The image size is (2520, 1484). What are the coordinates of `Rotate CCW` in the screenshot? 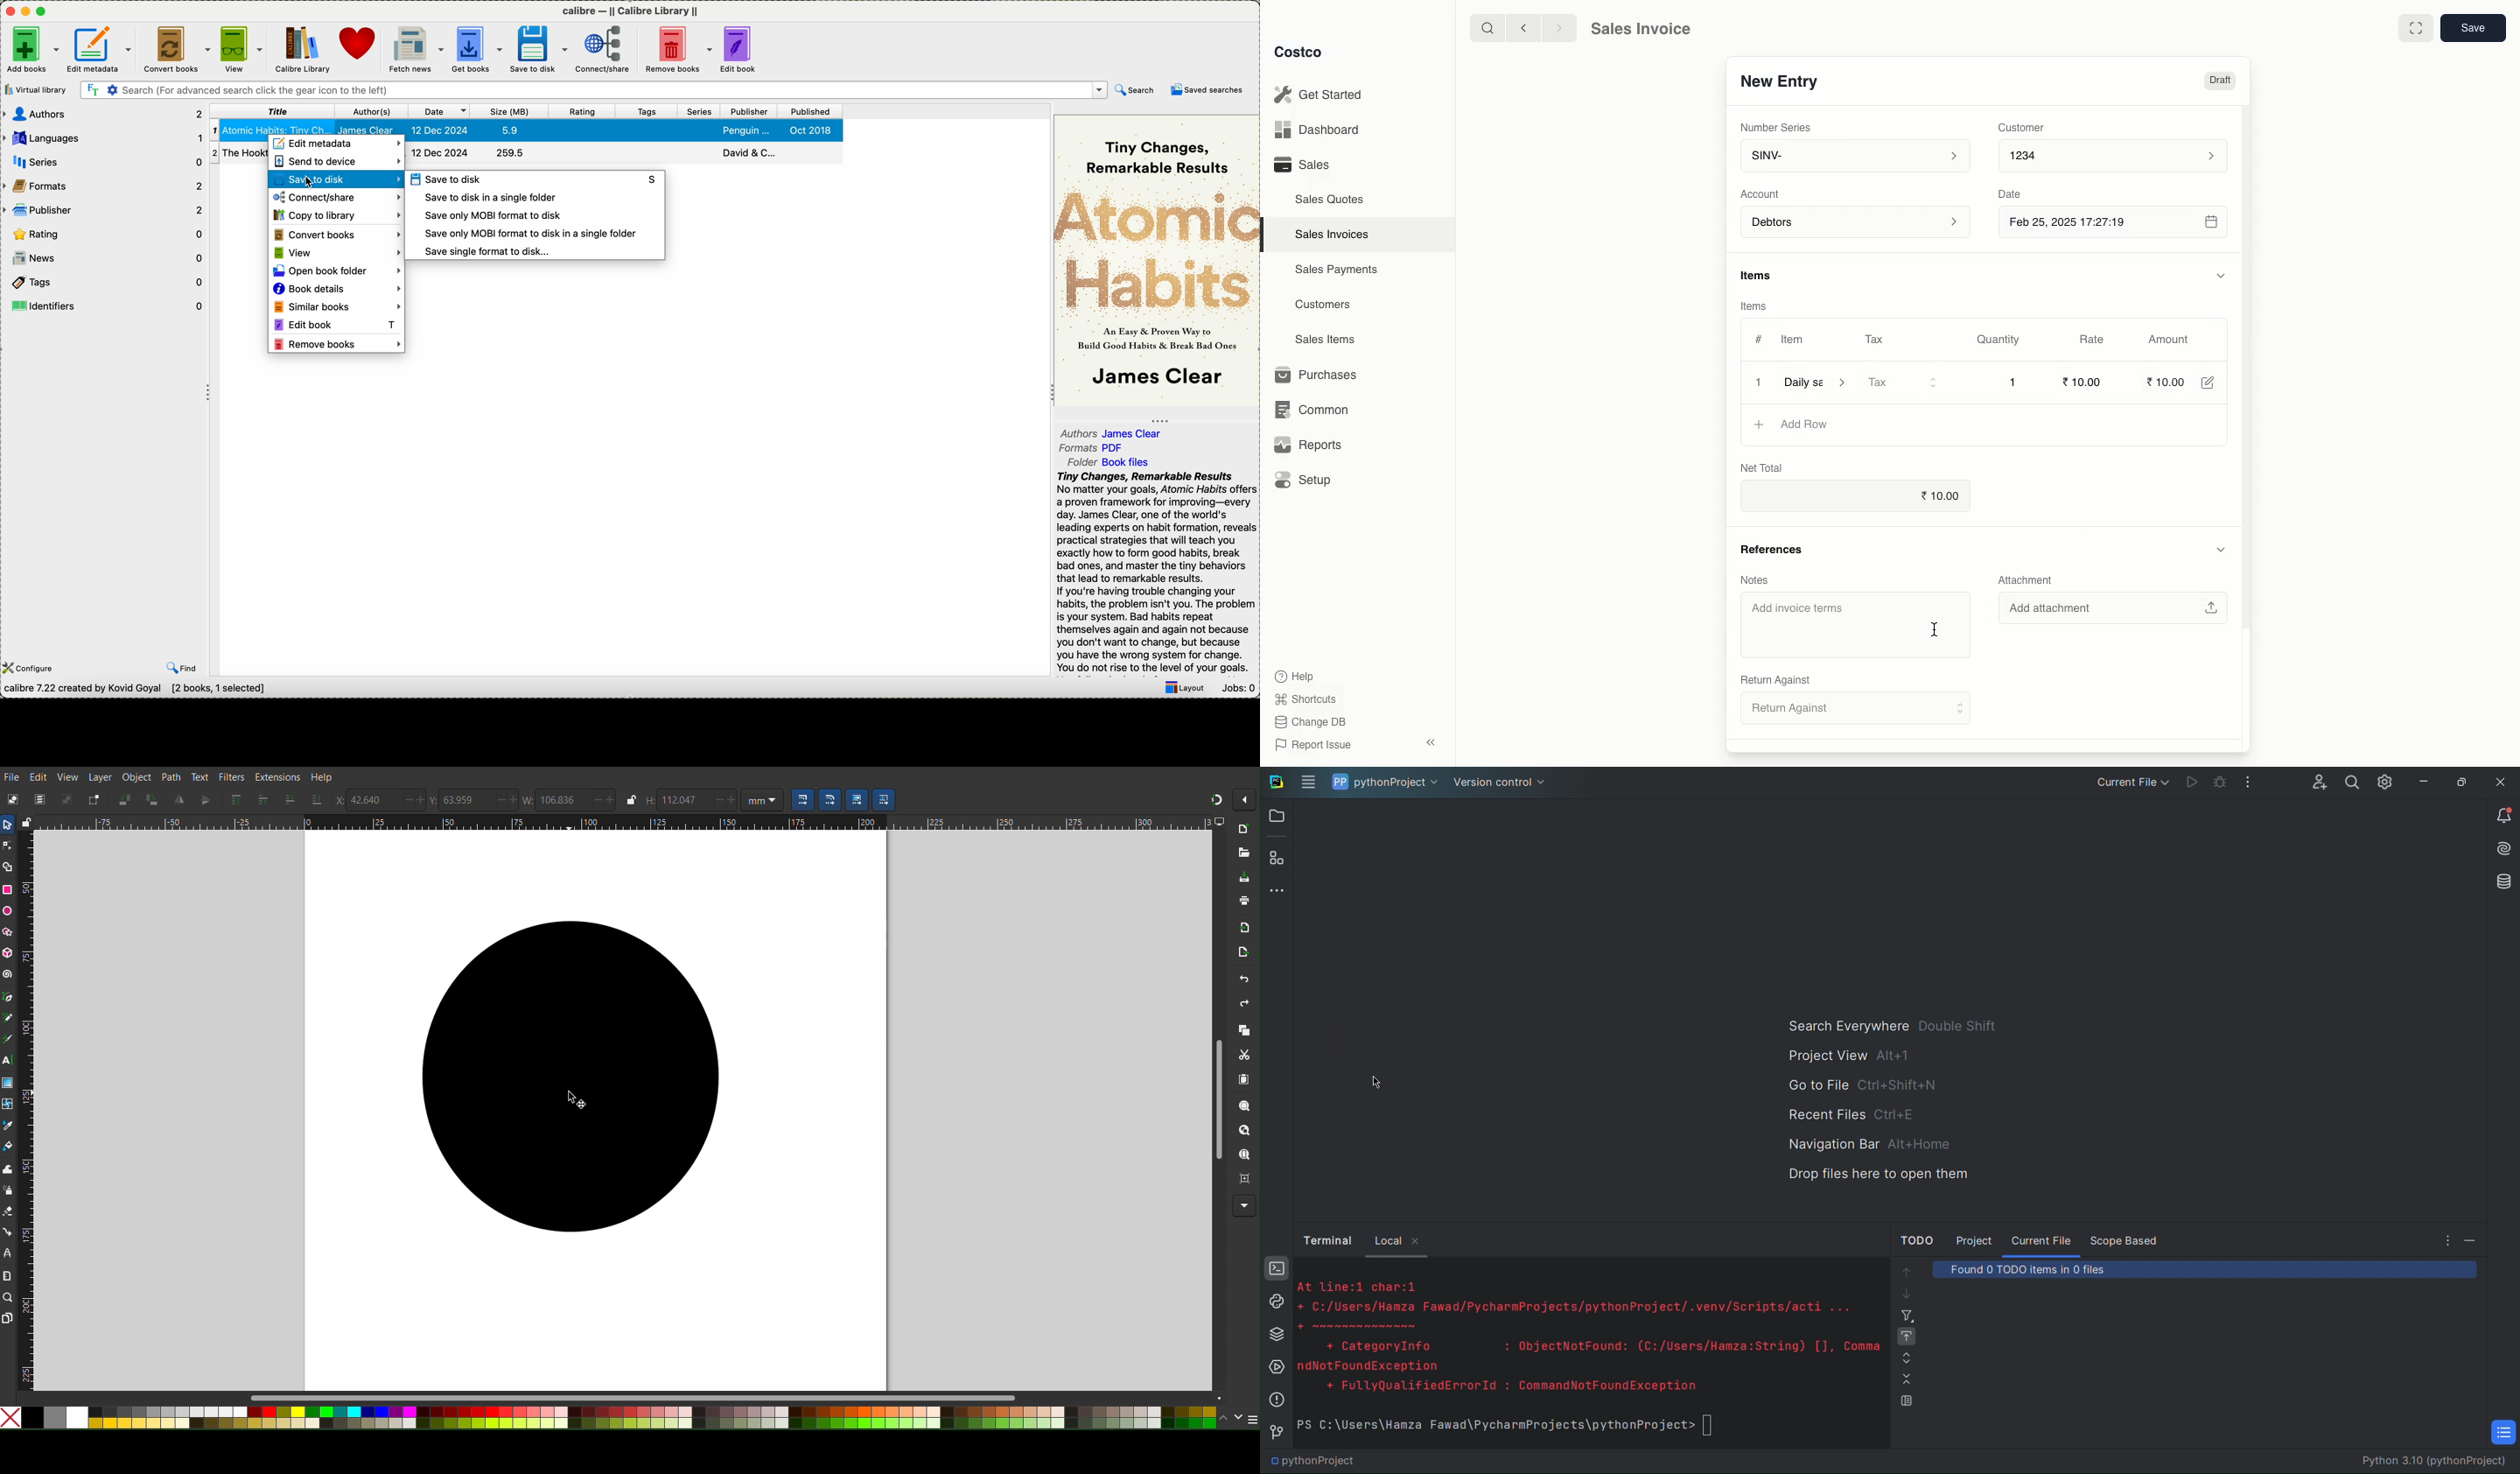 It's located at (125, 799).